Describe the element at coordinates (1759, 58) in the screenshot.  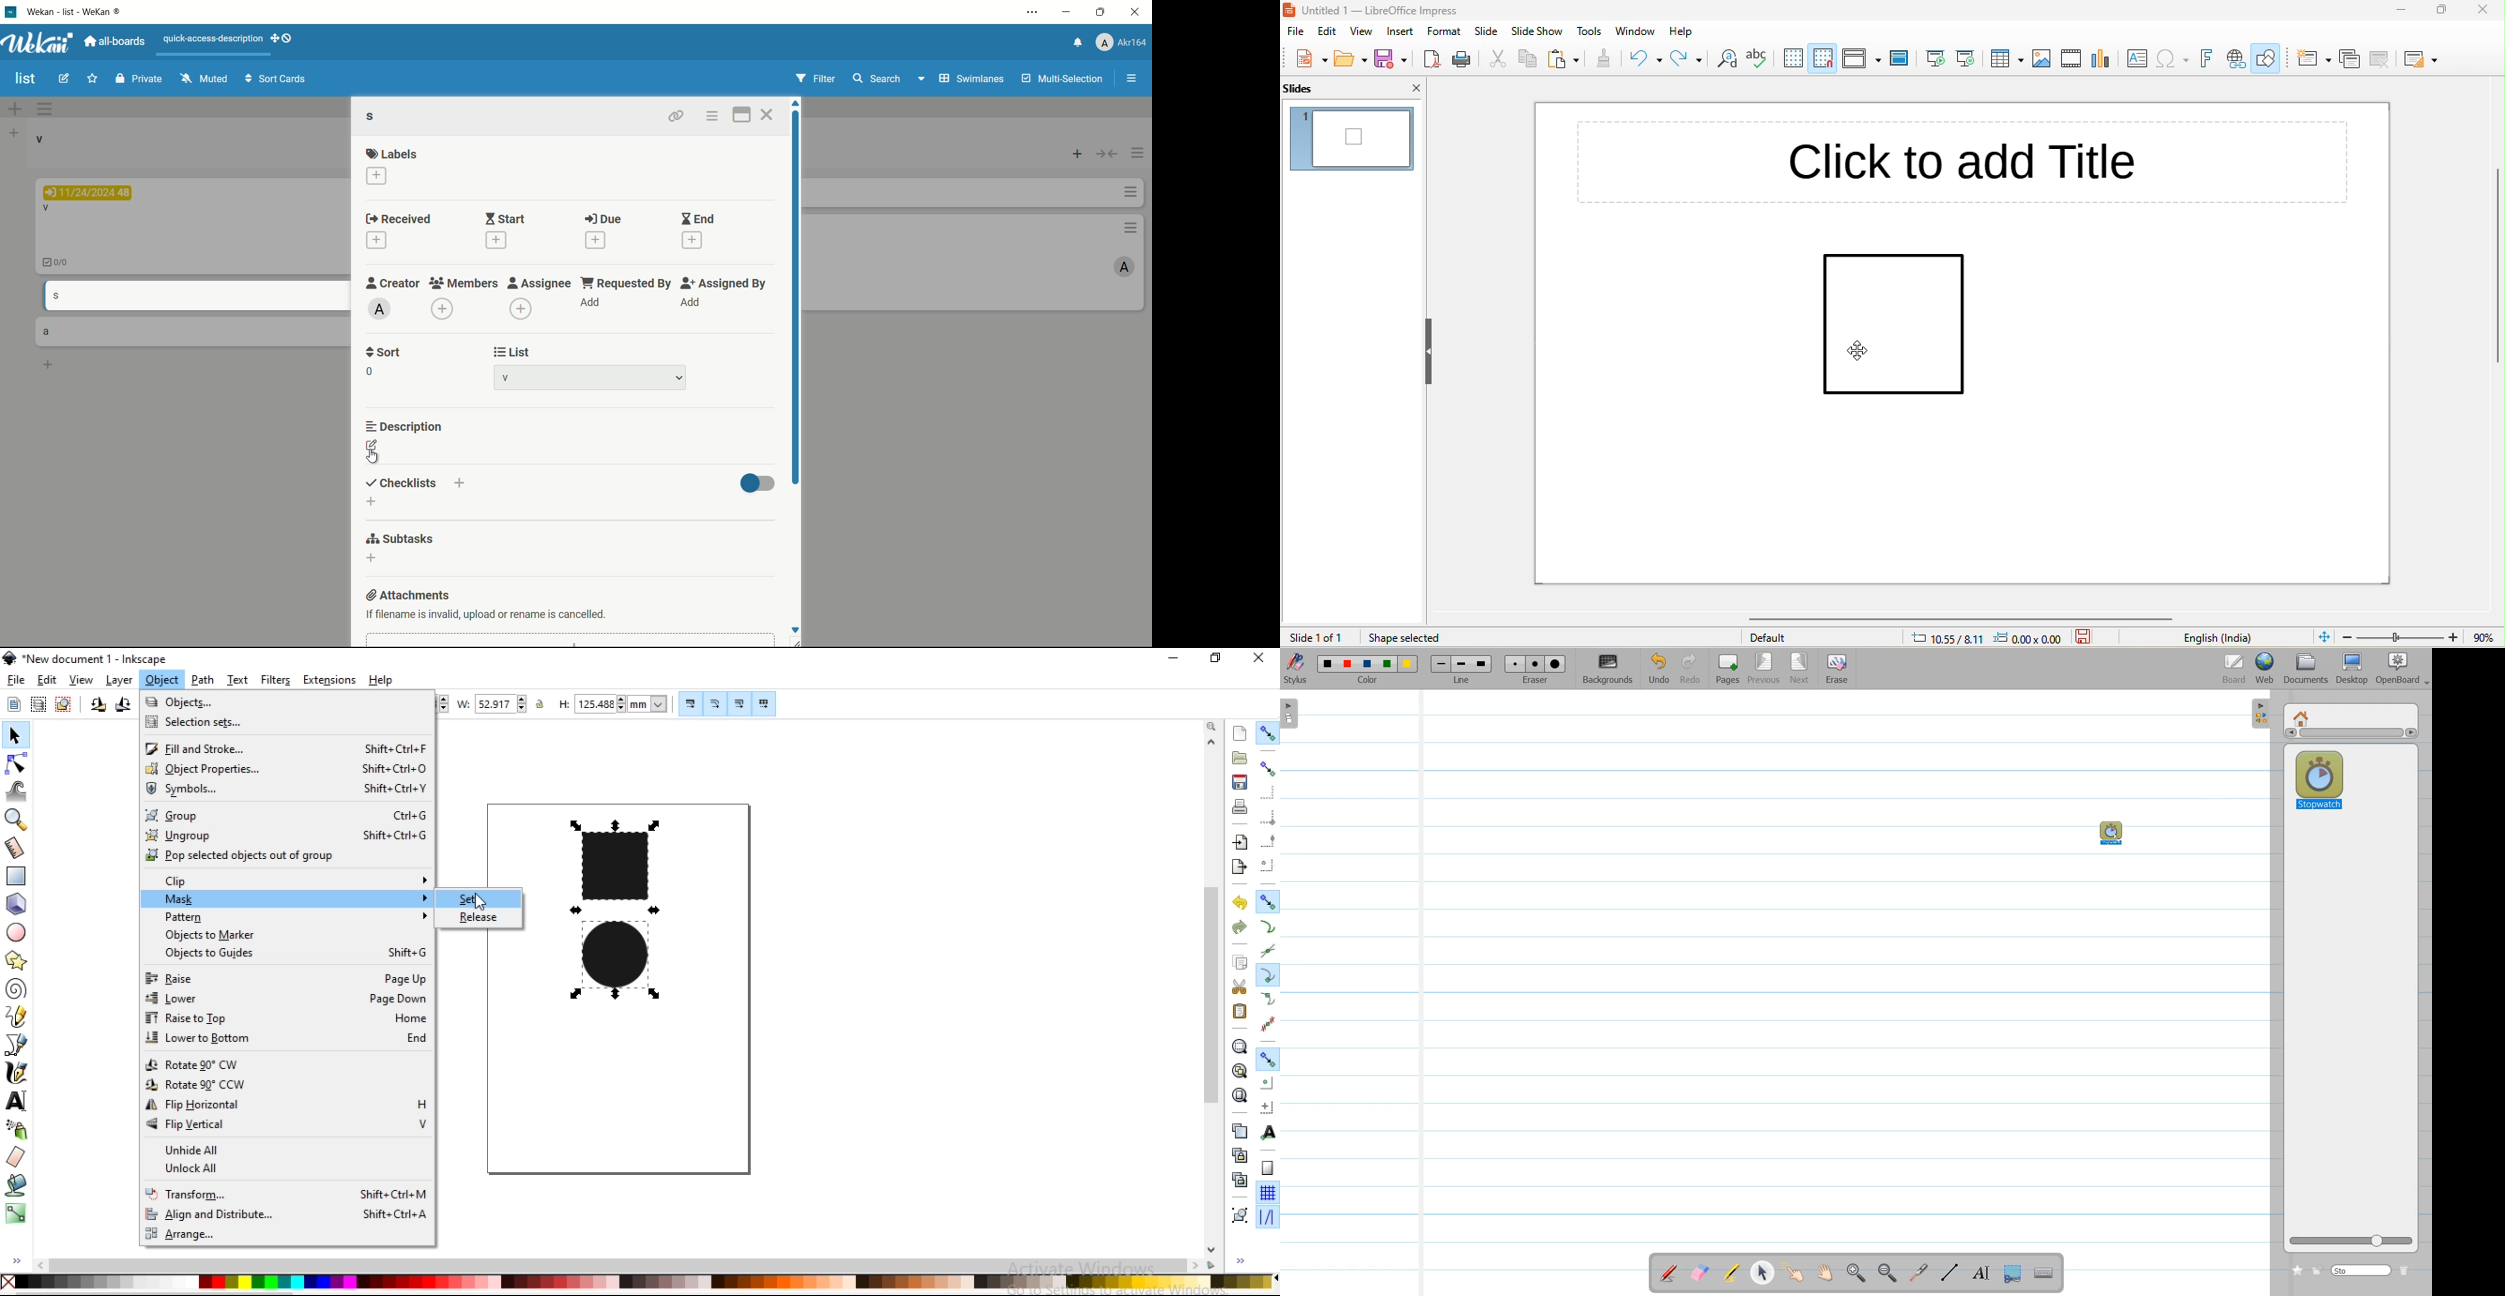
I see `spelling` at that location.